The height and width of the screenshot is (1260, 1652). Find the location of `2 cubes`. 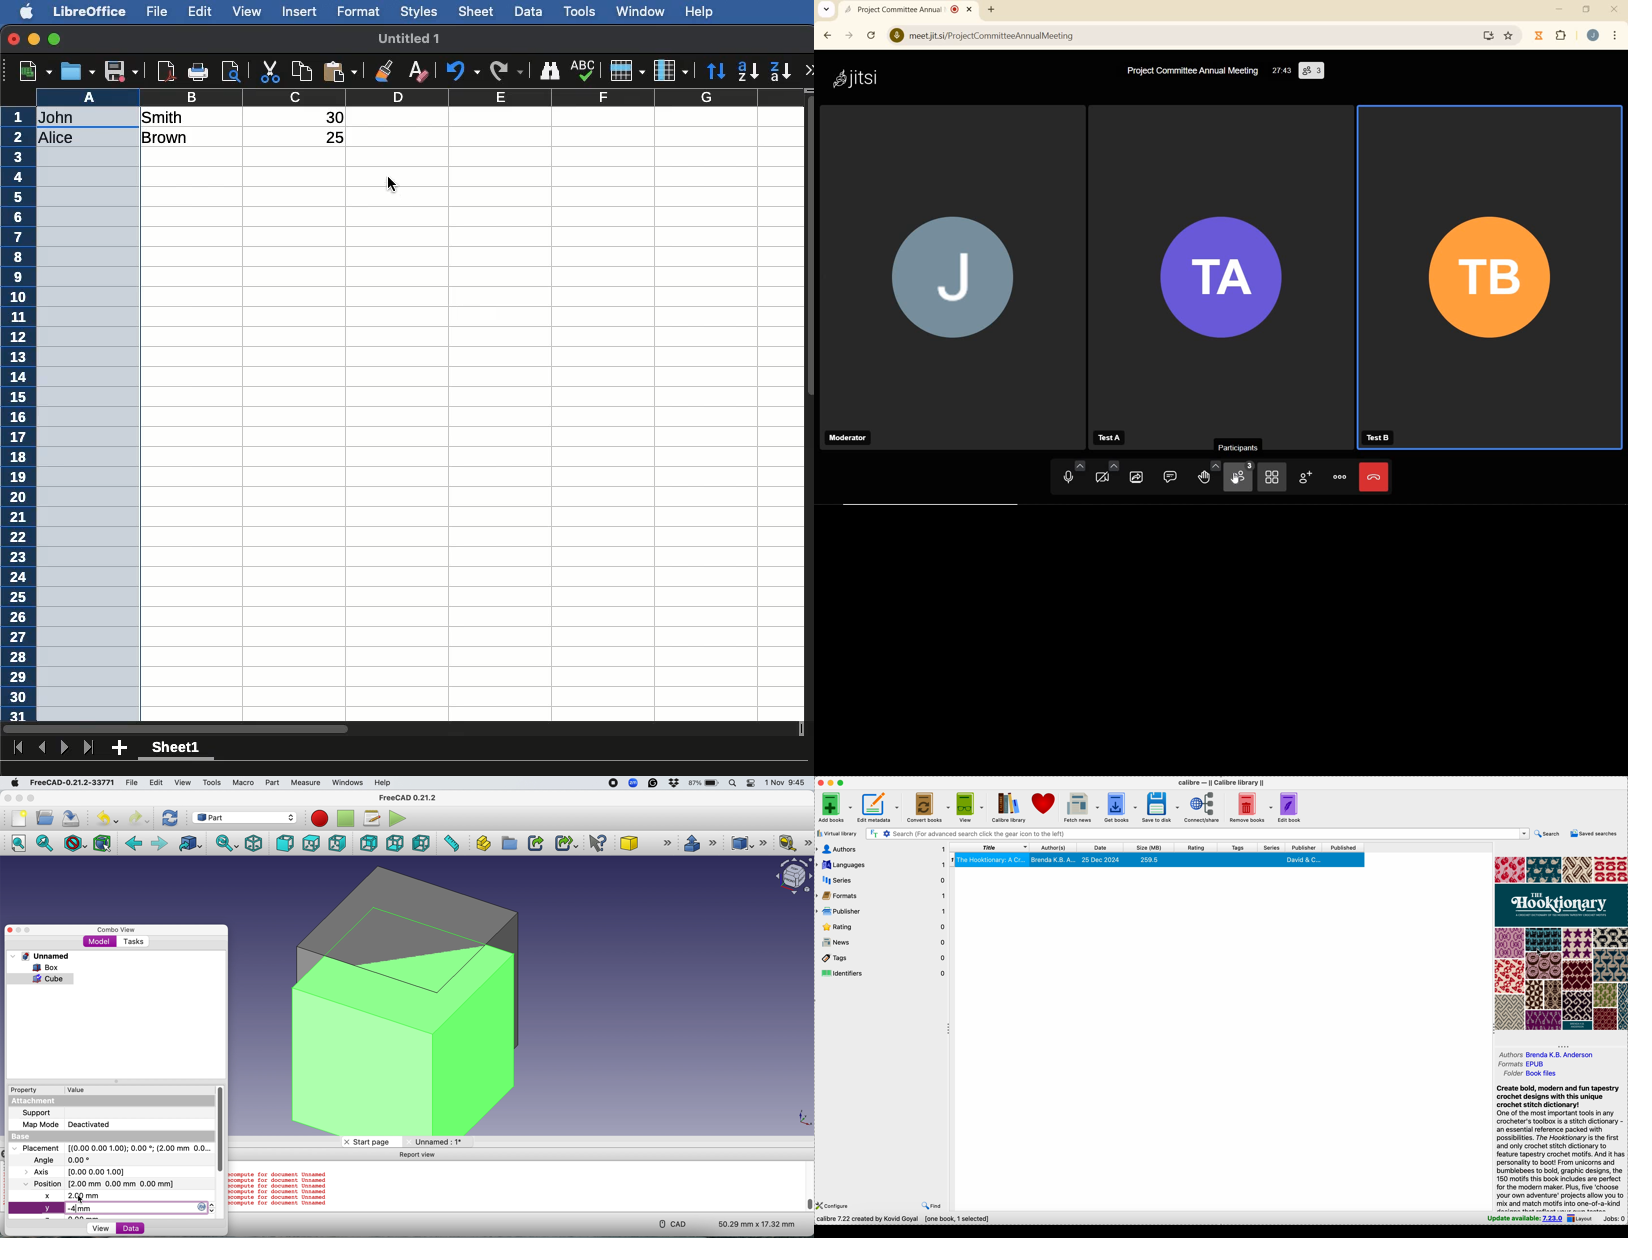

2 cubes is located at coordinates (417, 1000).